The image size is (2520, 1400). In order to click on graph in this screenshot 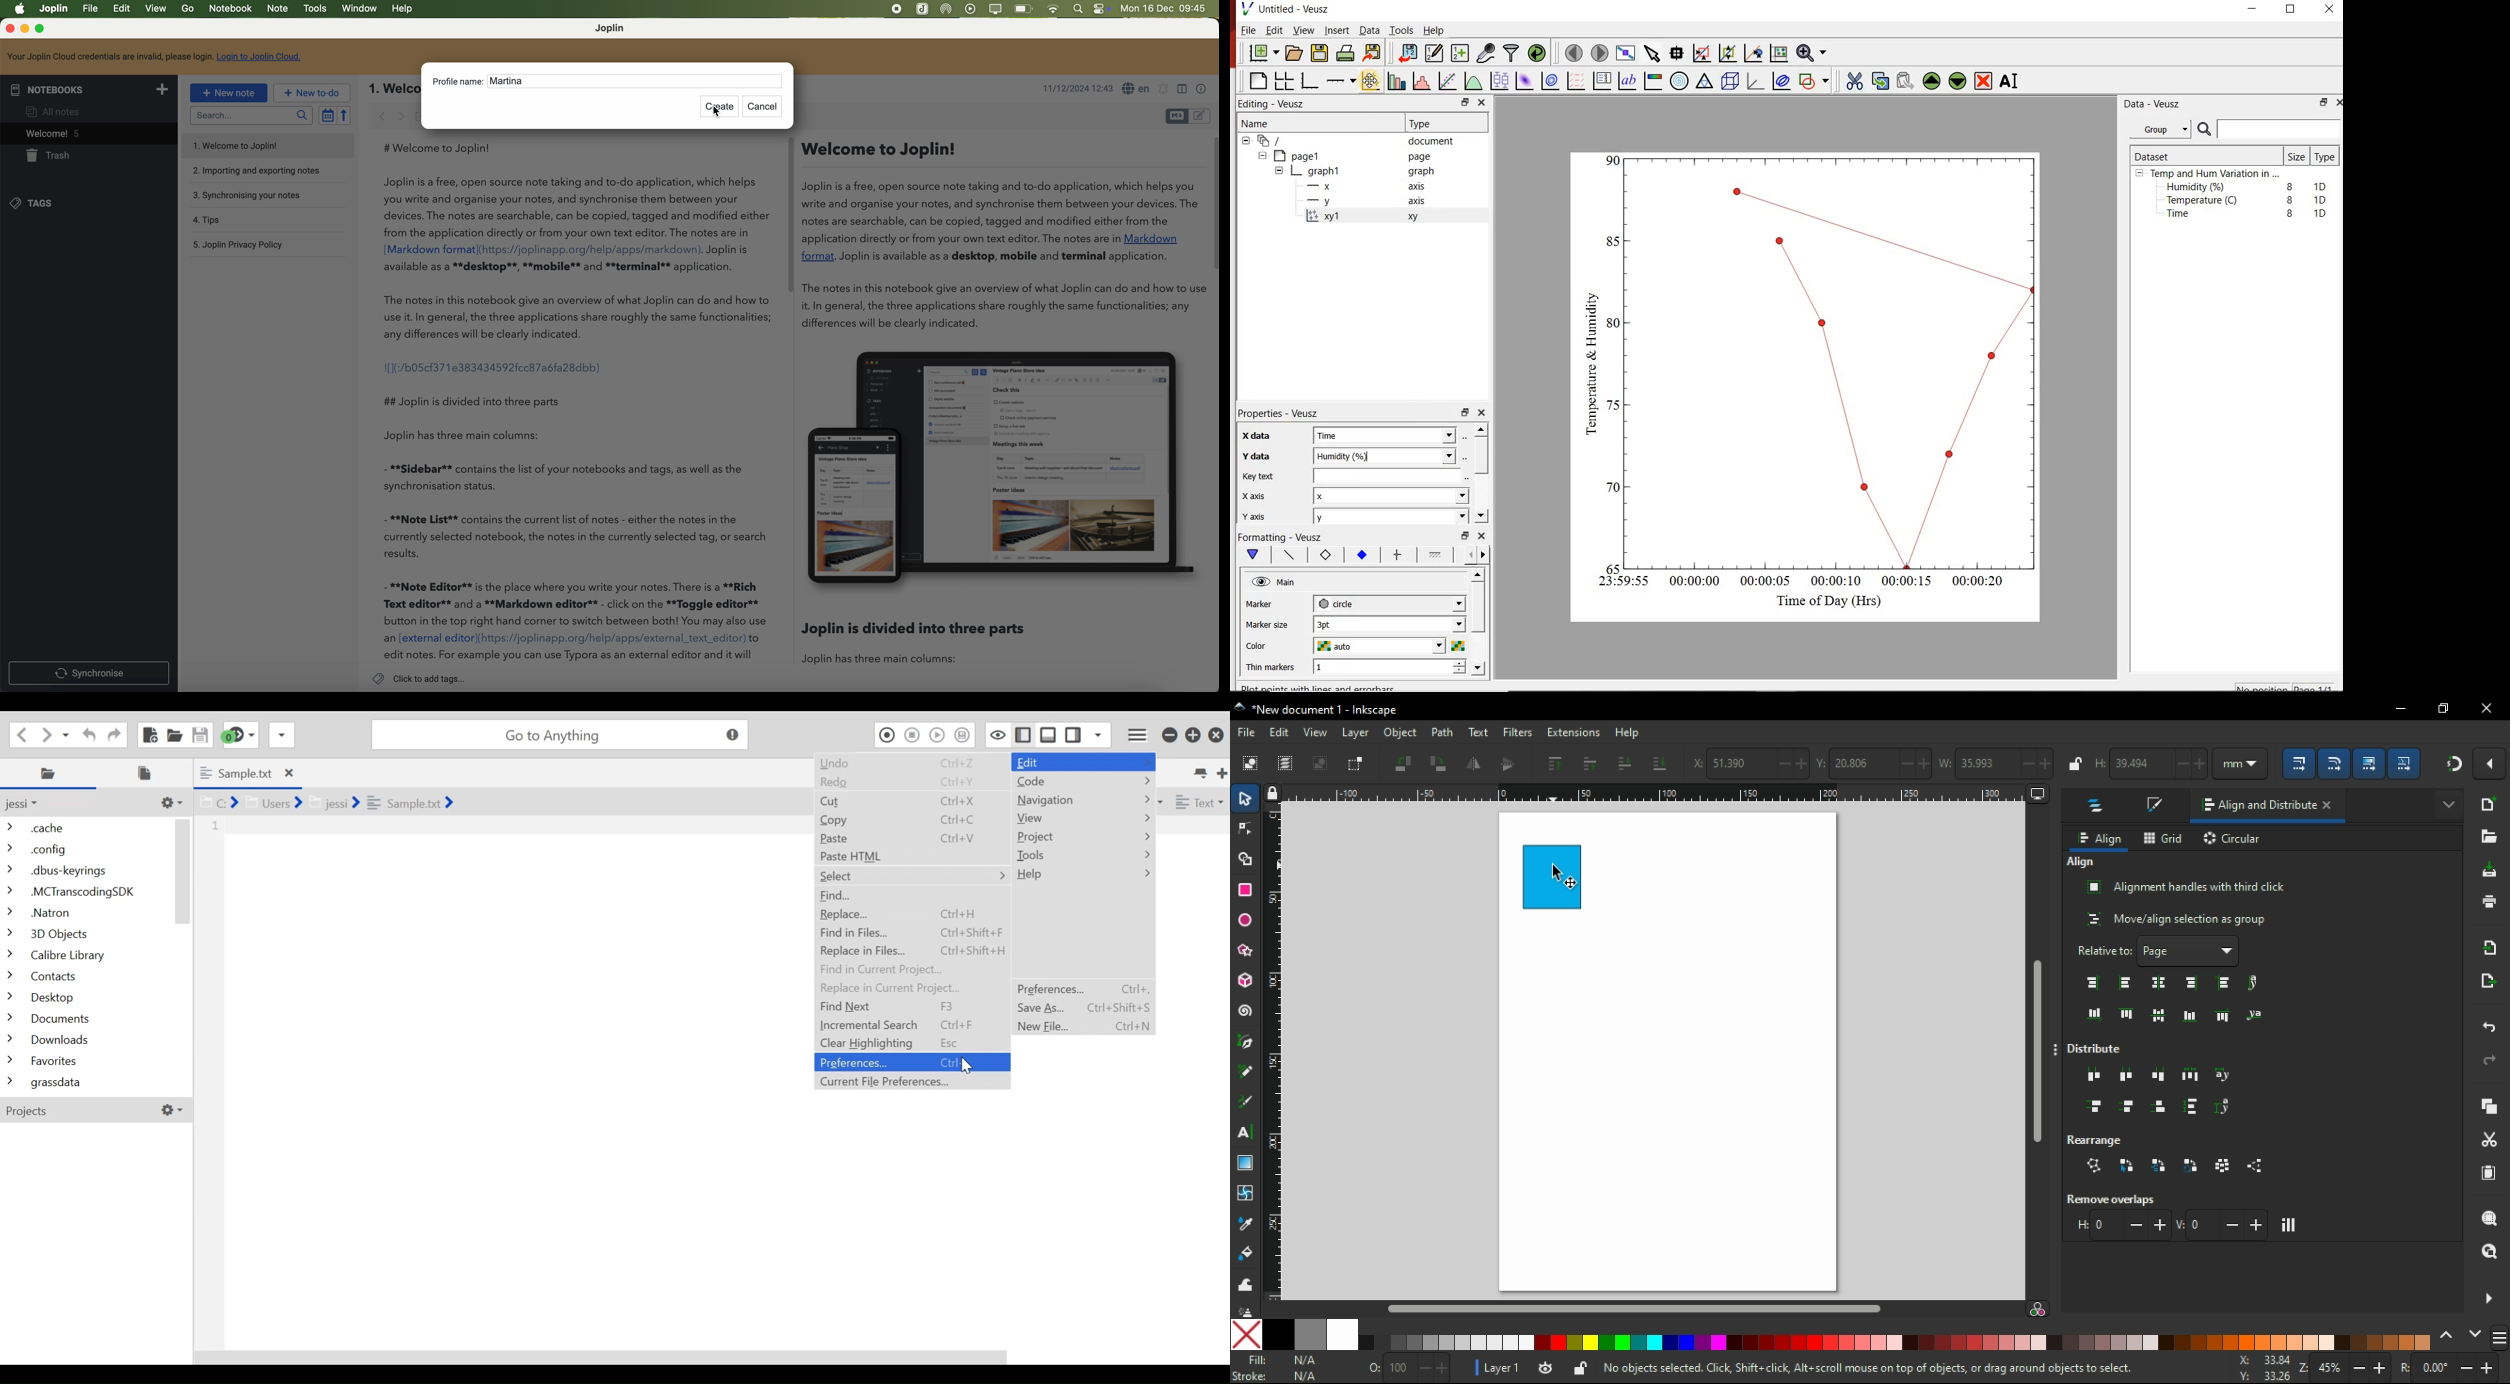, I will do `click(1325, 170)`.